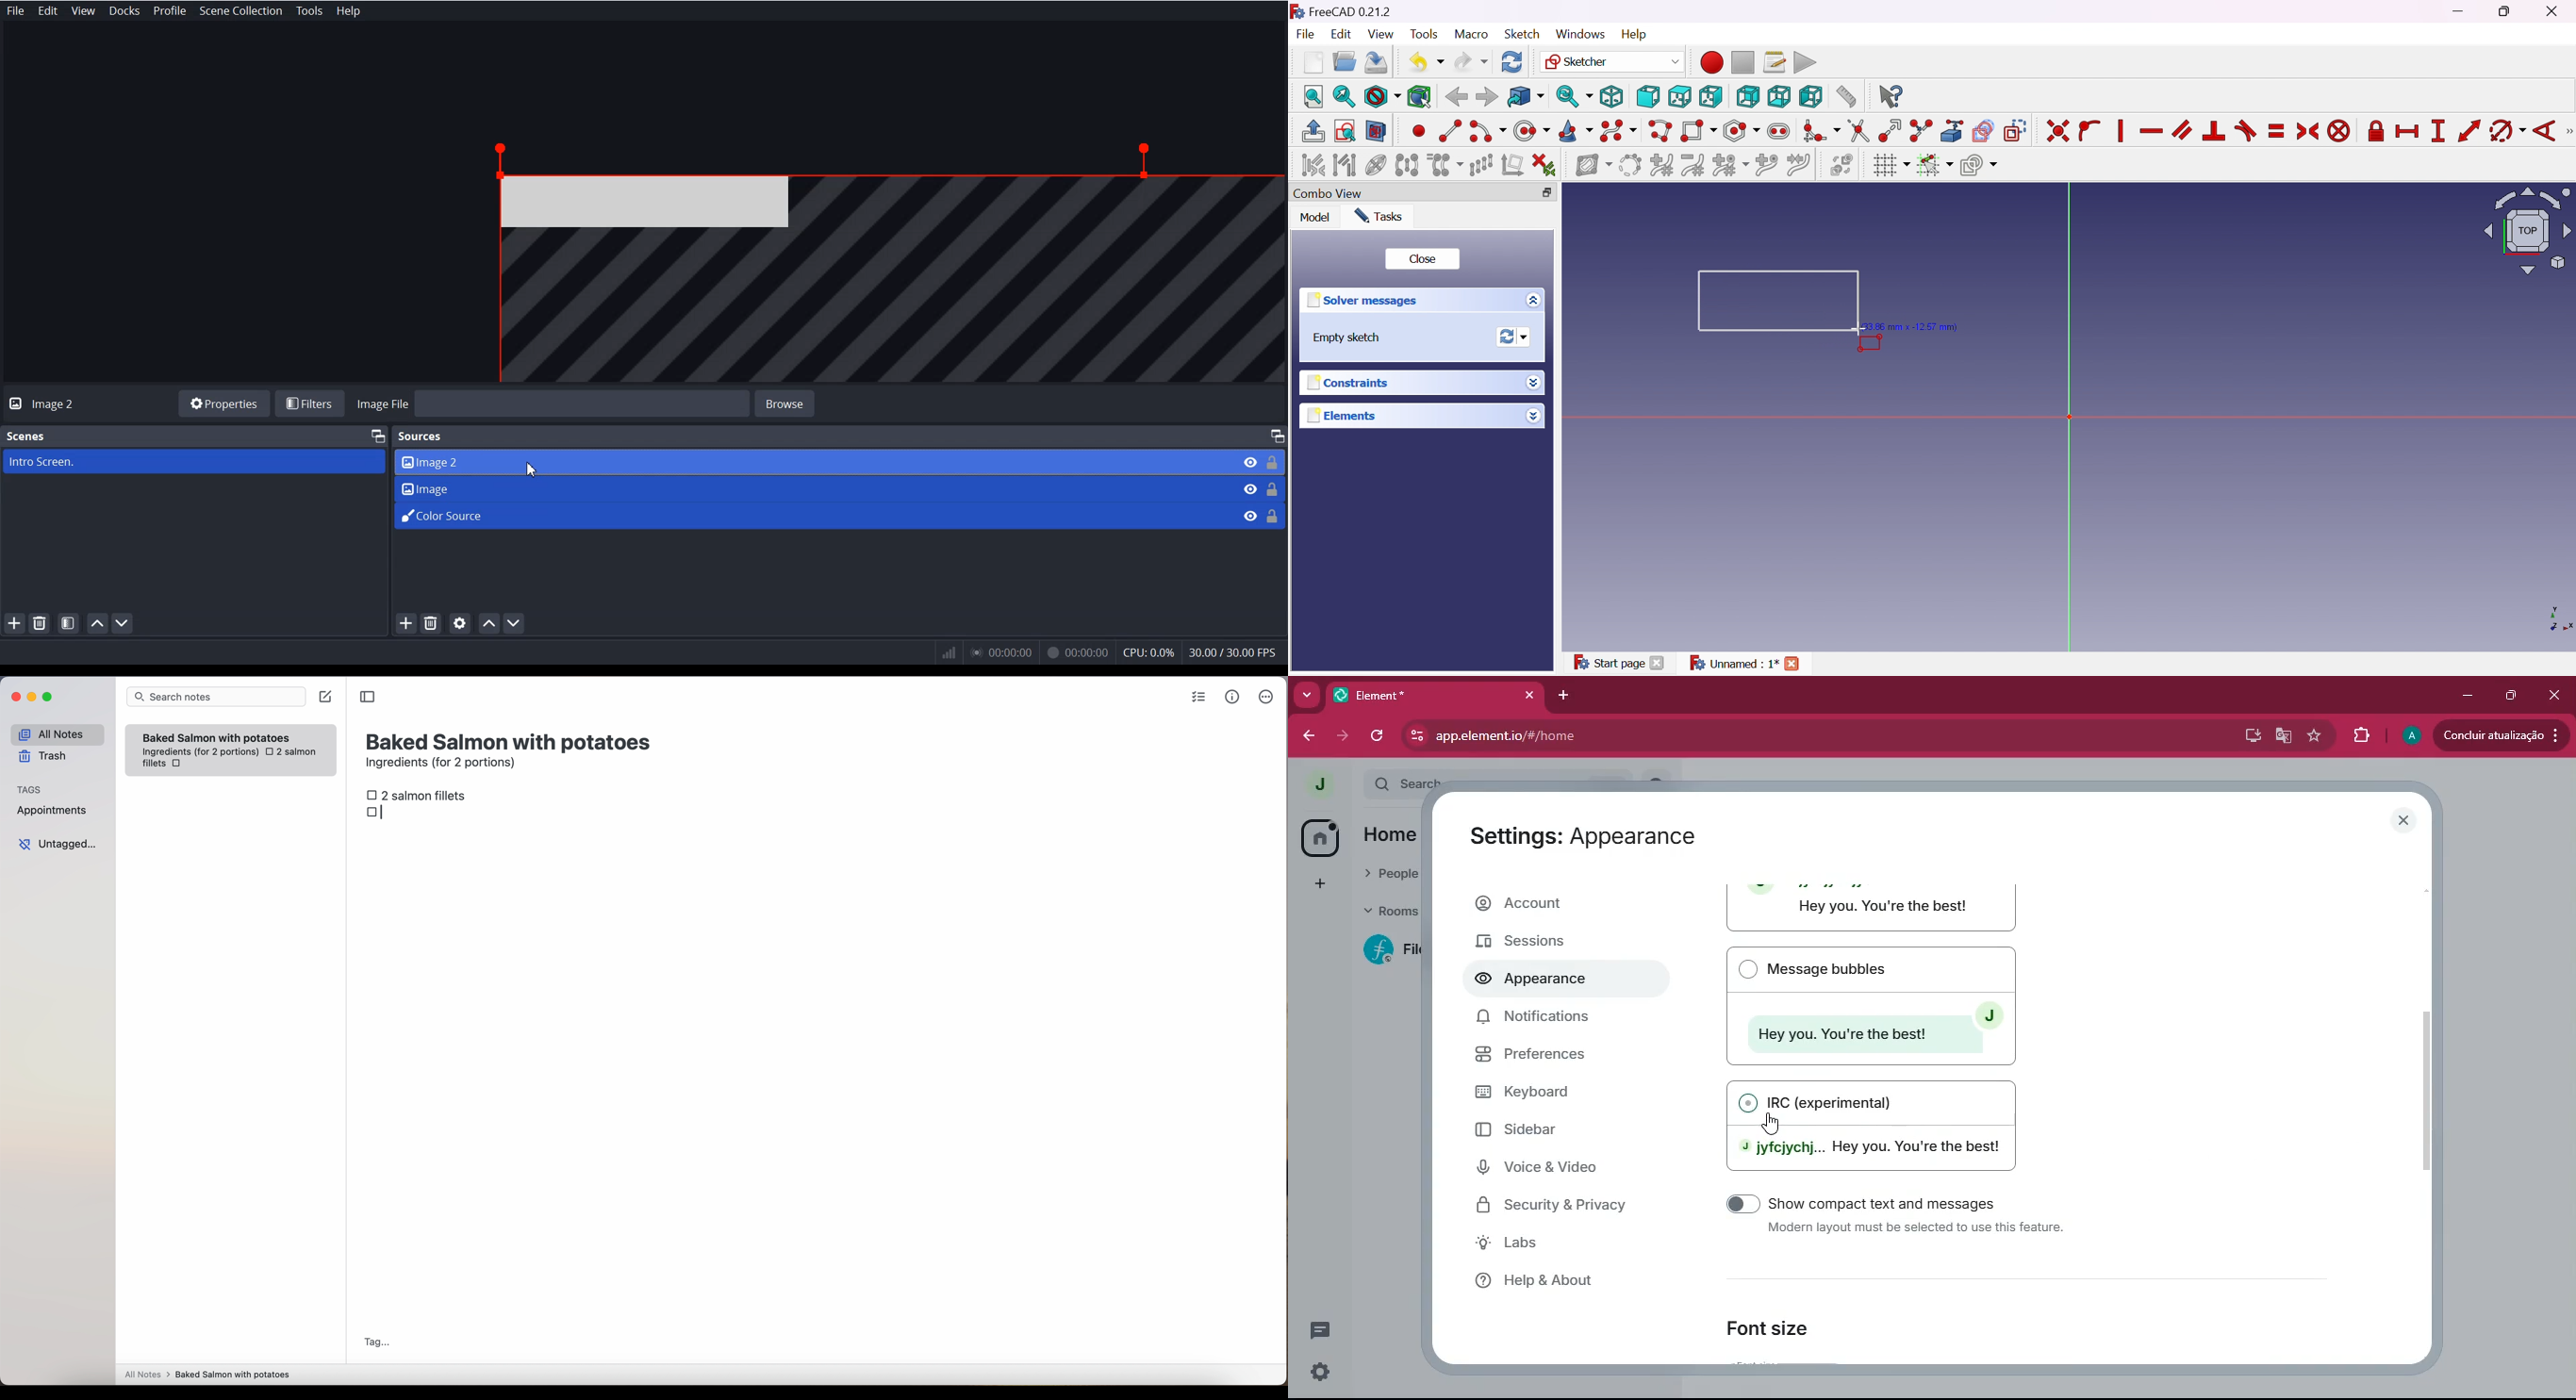  I want to click on untagged, so click(59, 844).